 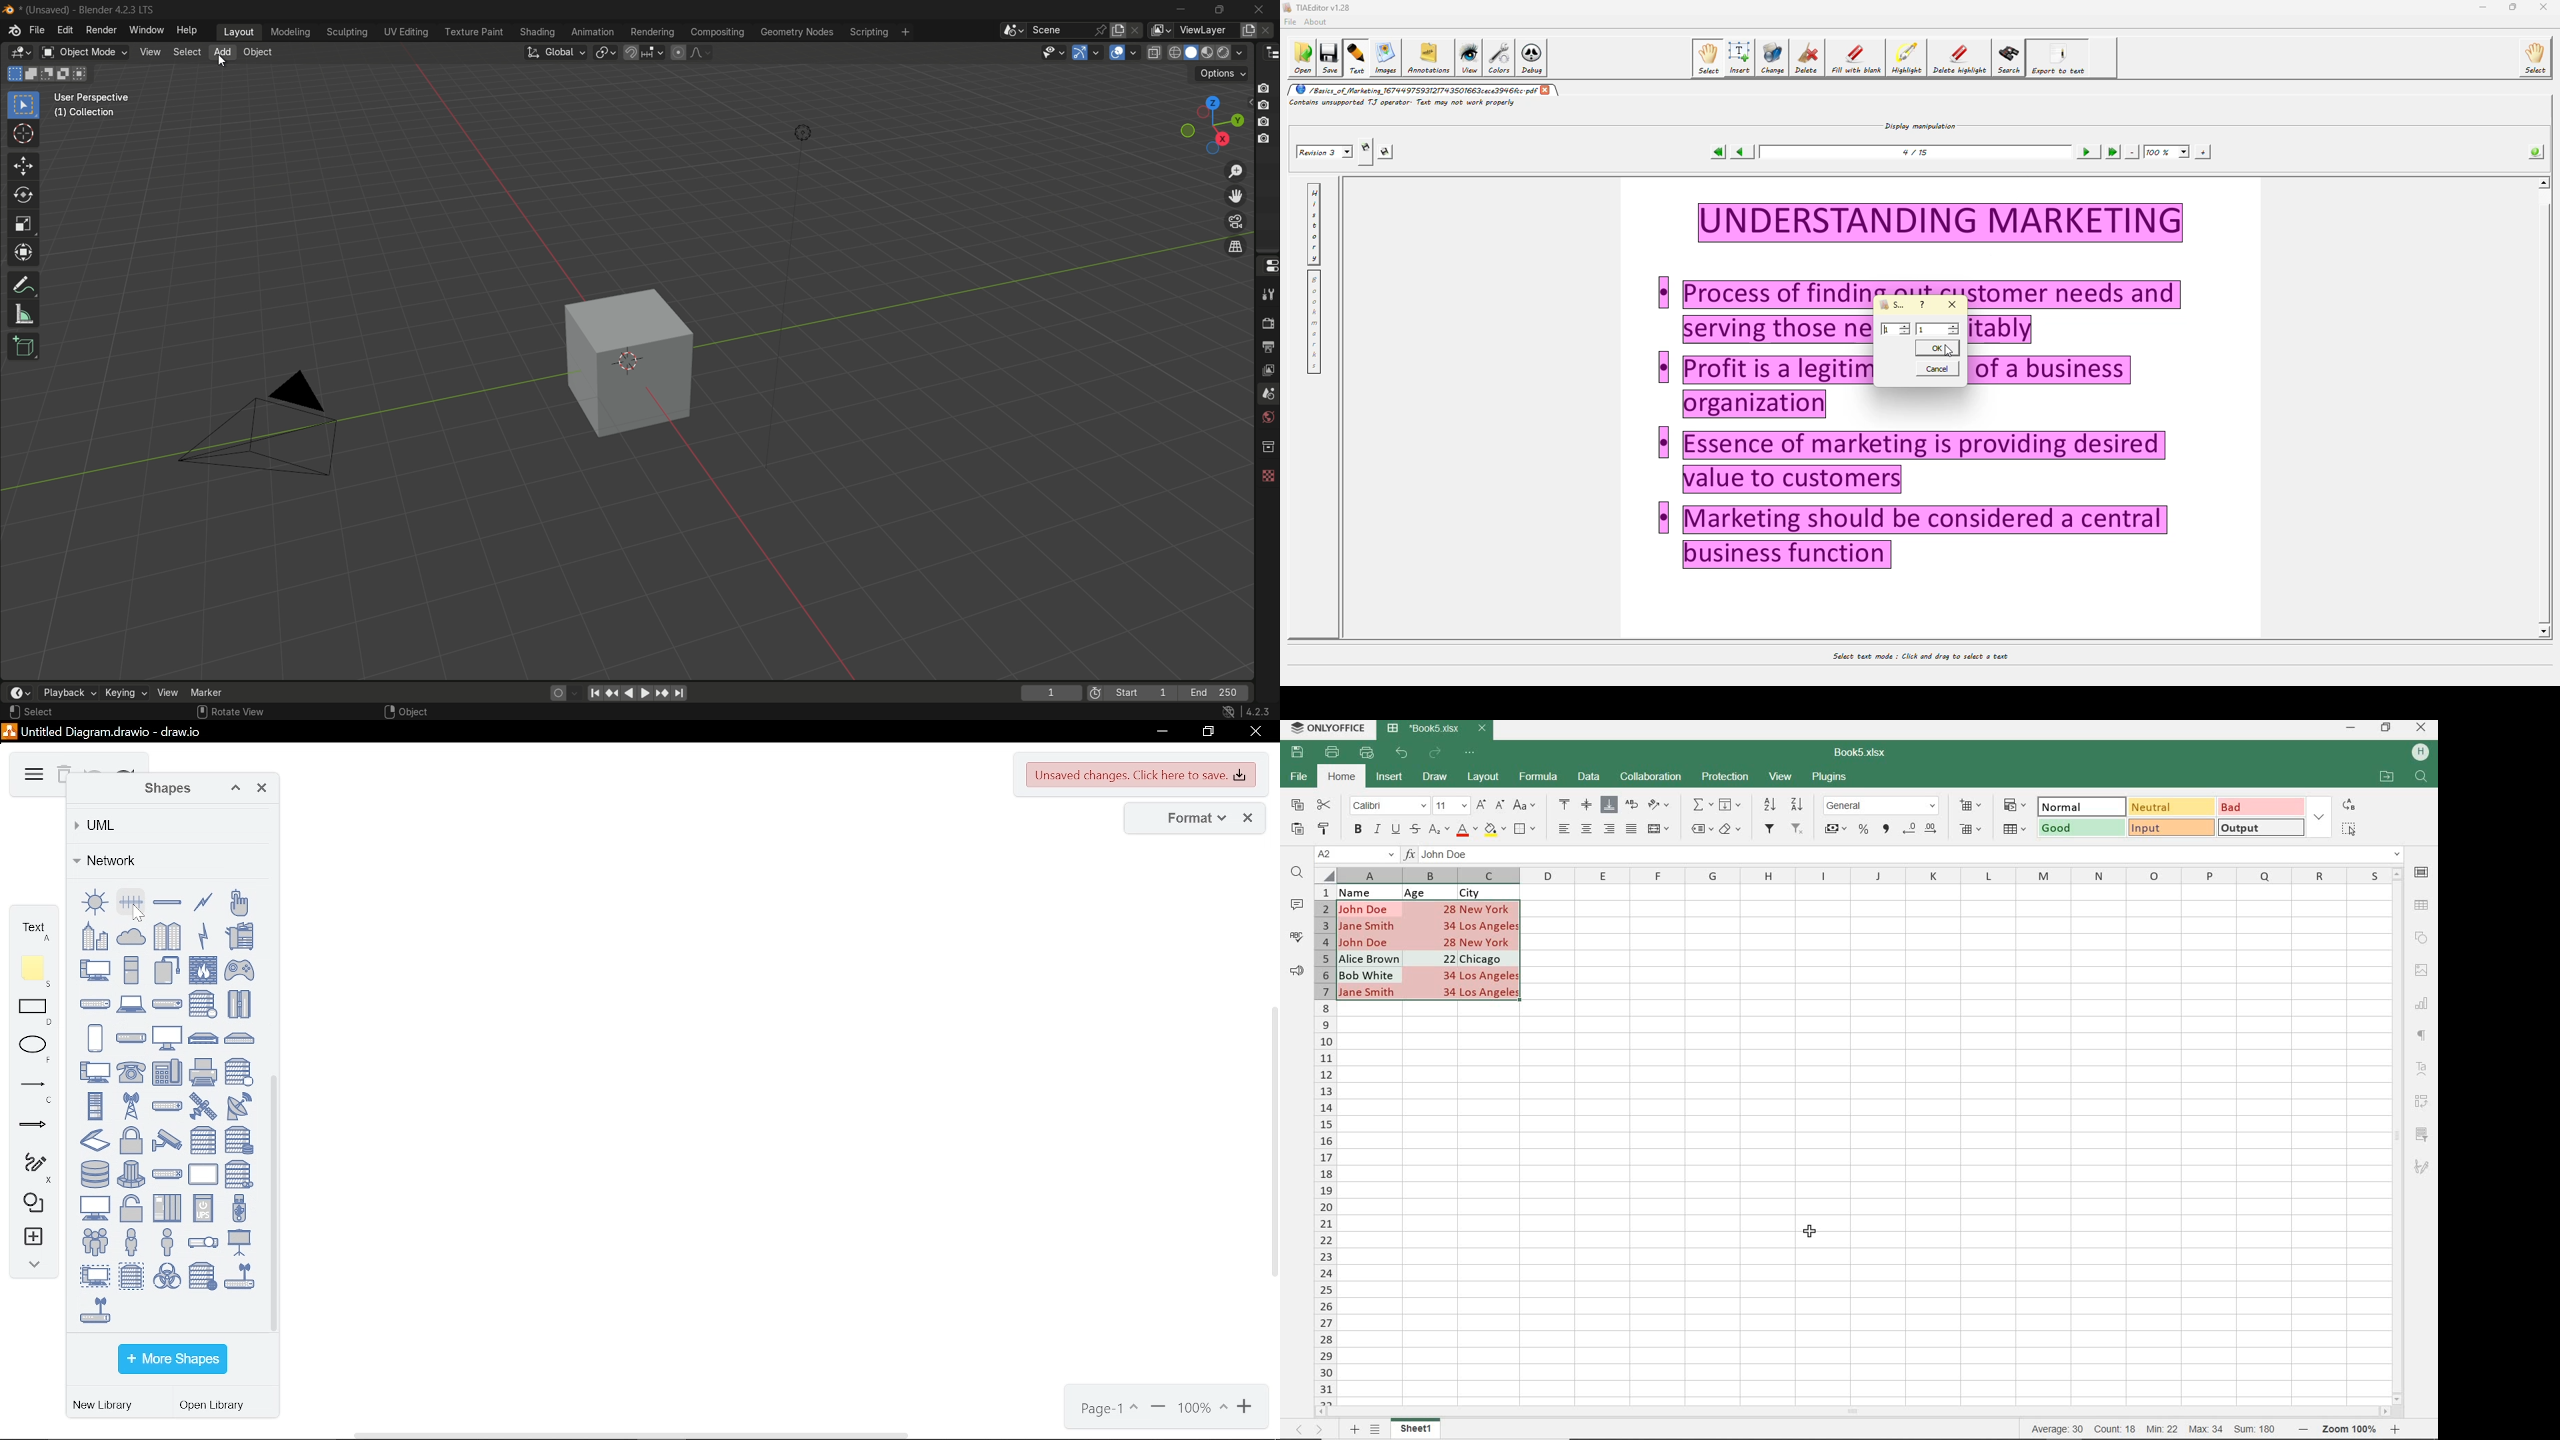 What do you see at coordinates (1527, 830) in the screenshot?
I see `BORDERS` at bounding box center [1527, 830].